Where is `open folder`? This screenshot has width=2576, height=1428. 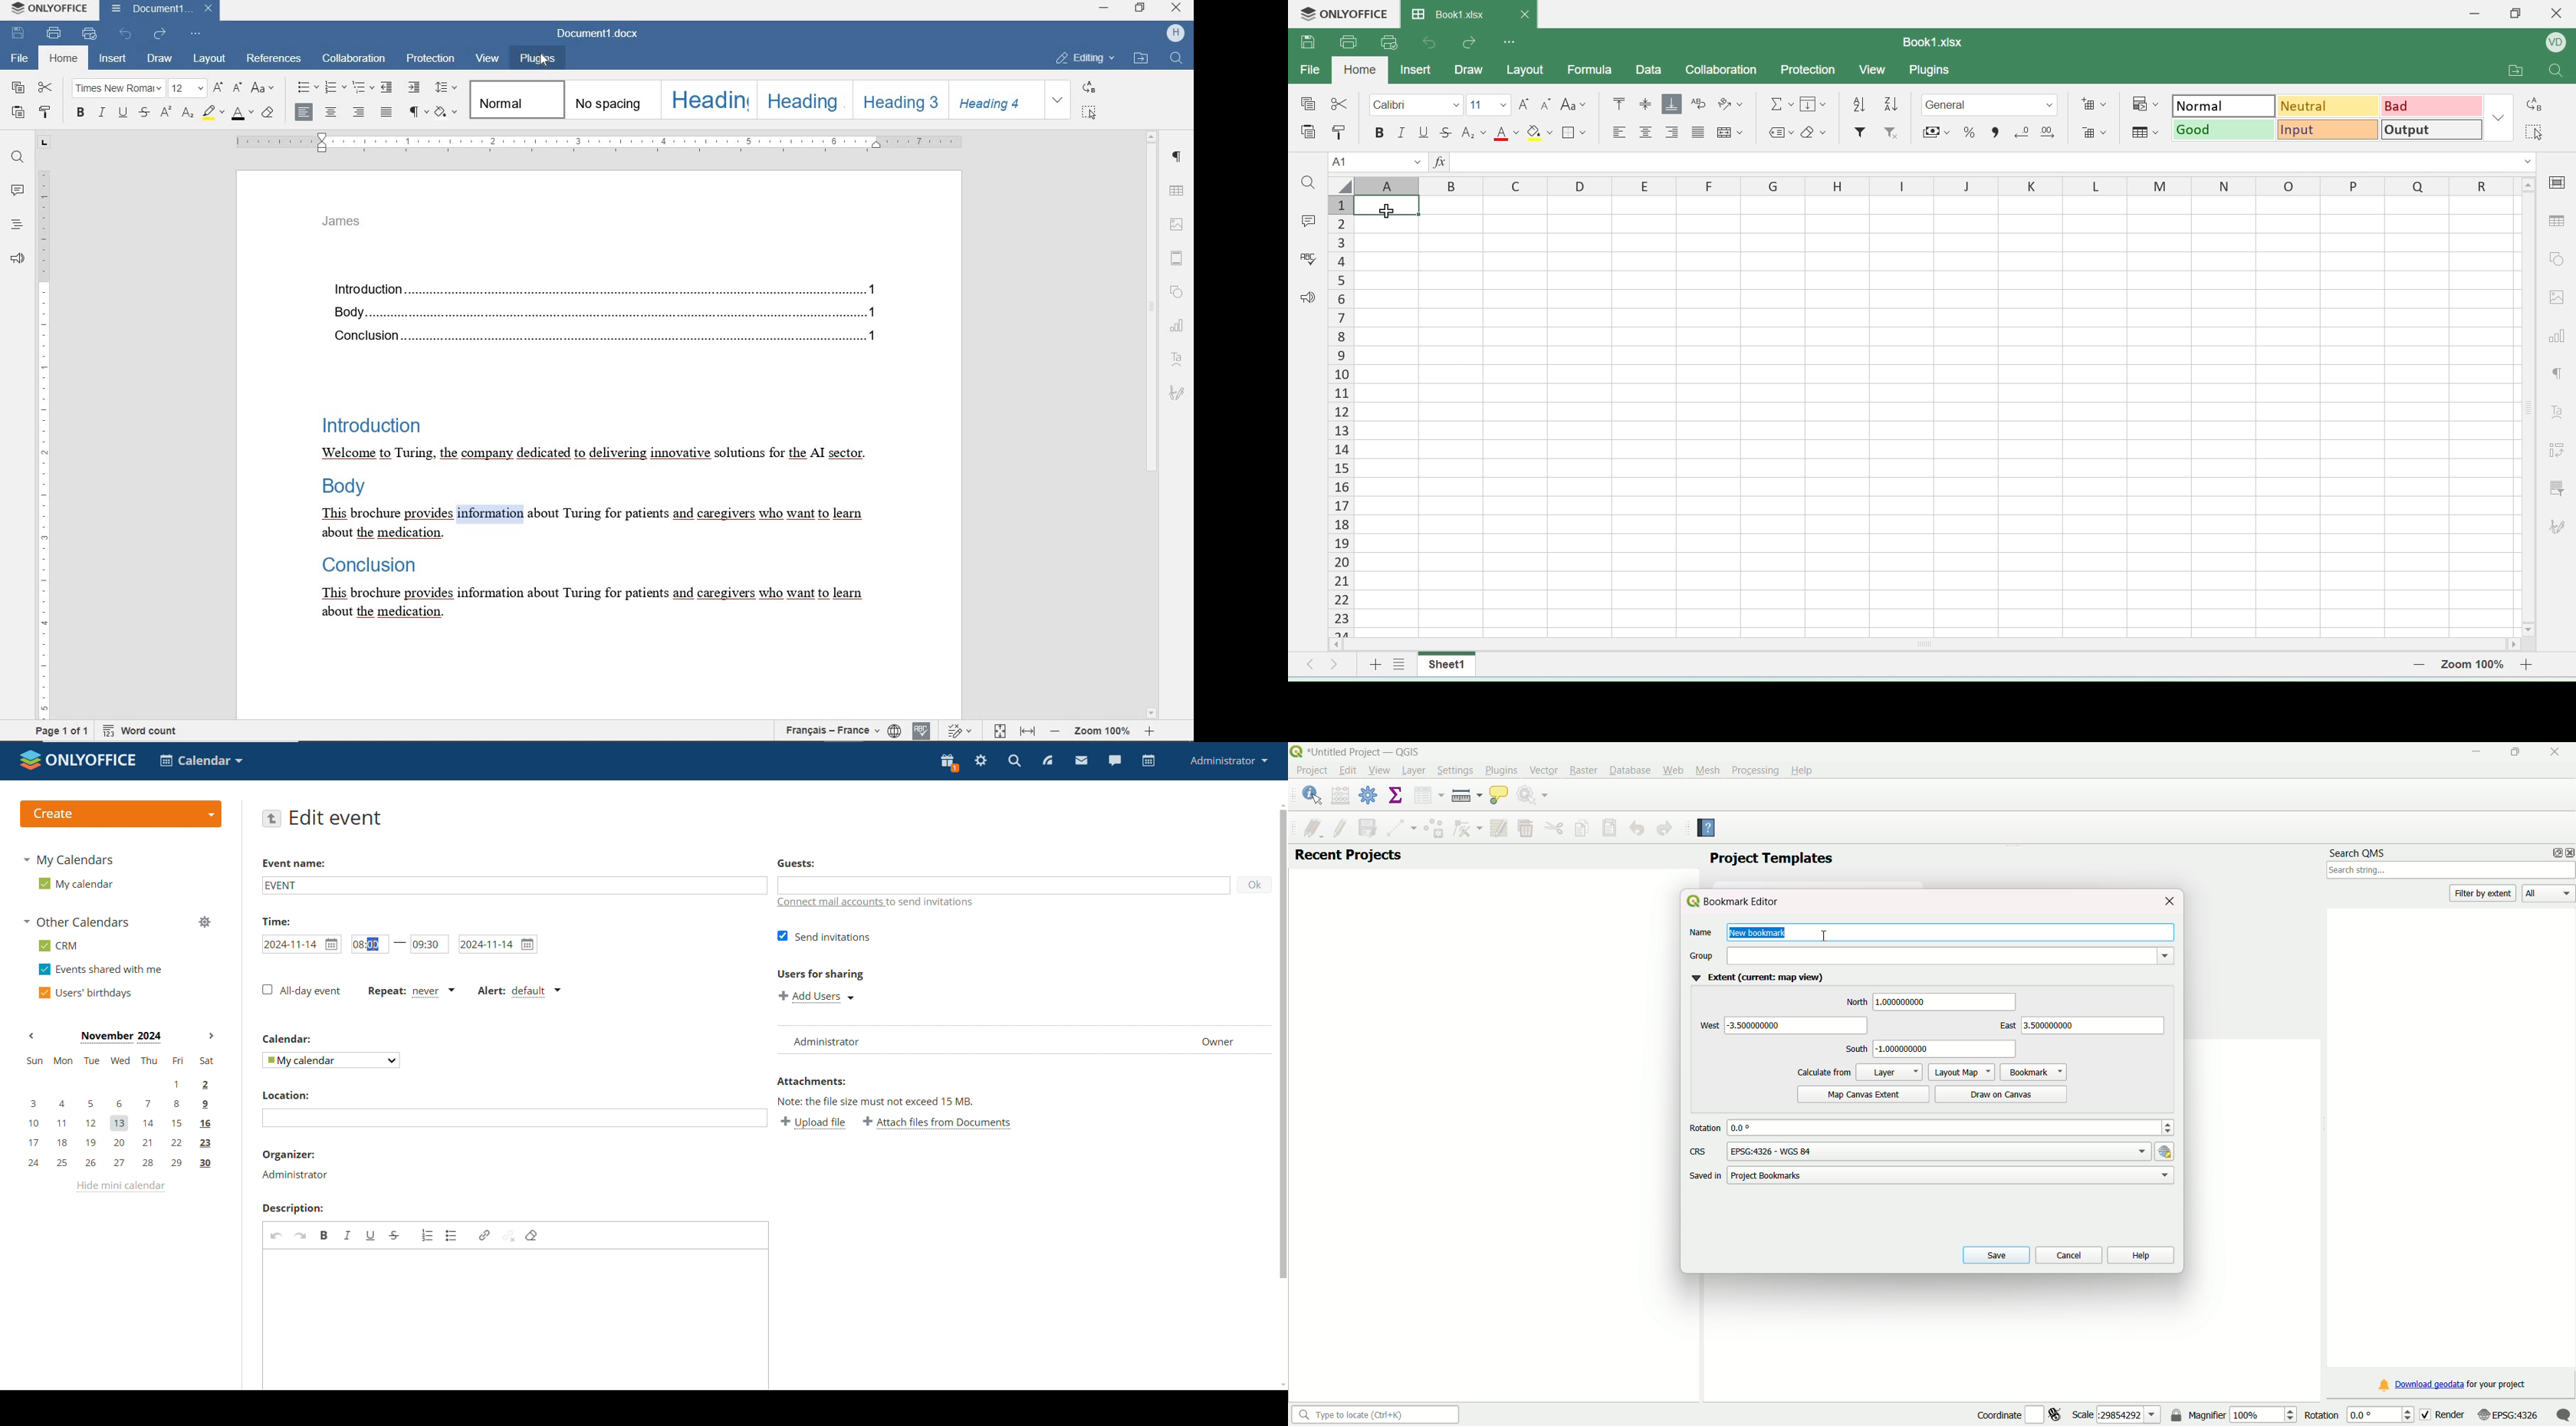 open folder is located at coordinates (2516, 72).